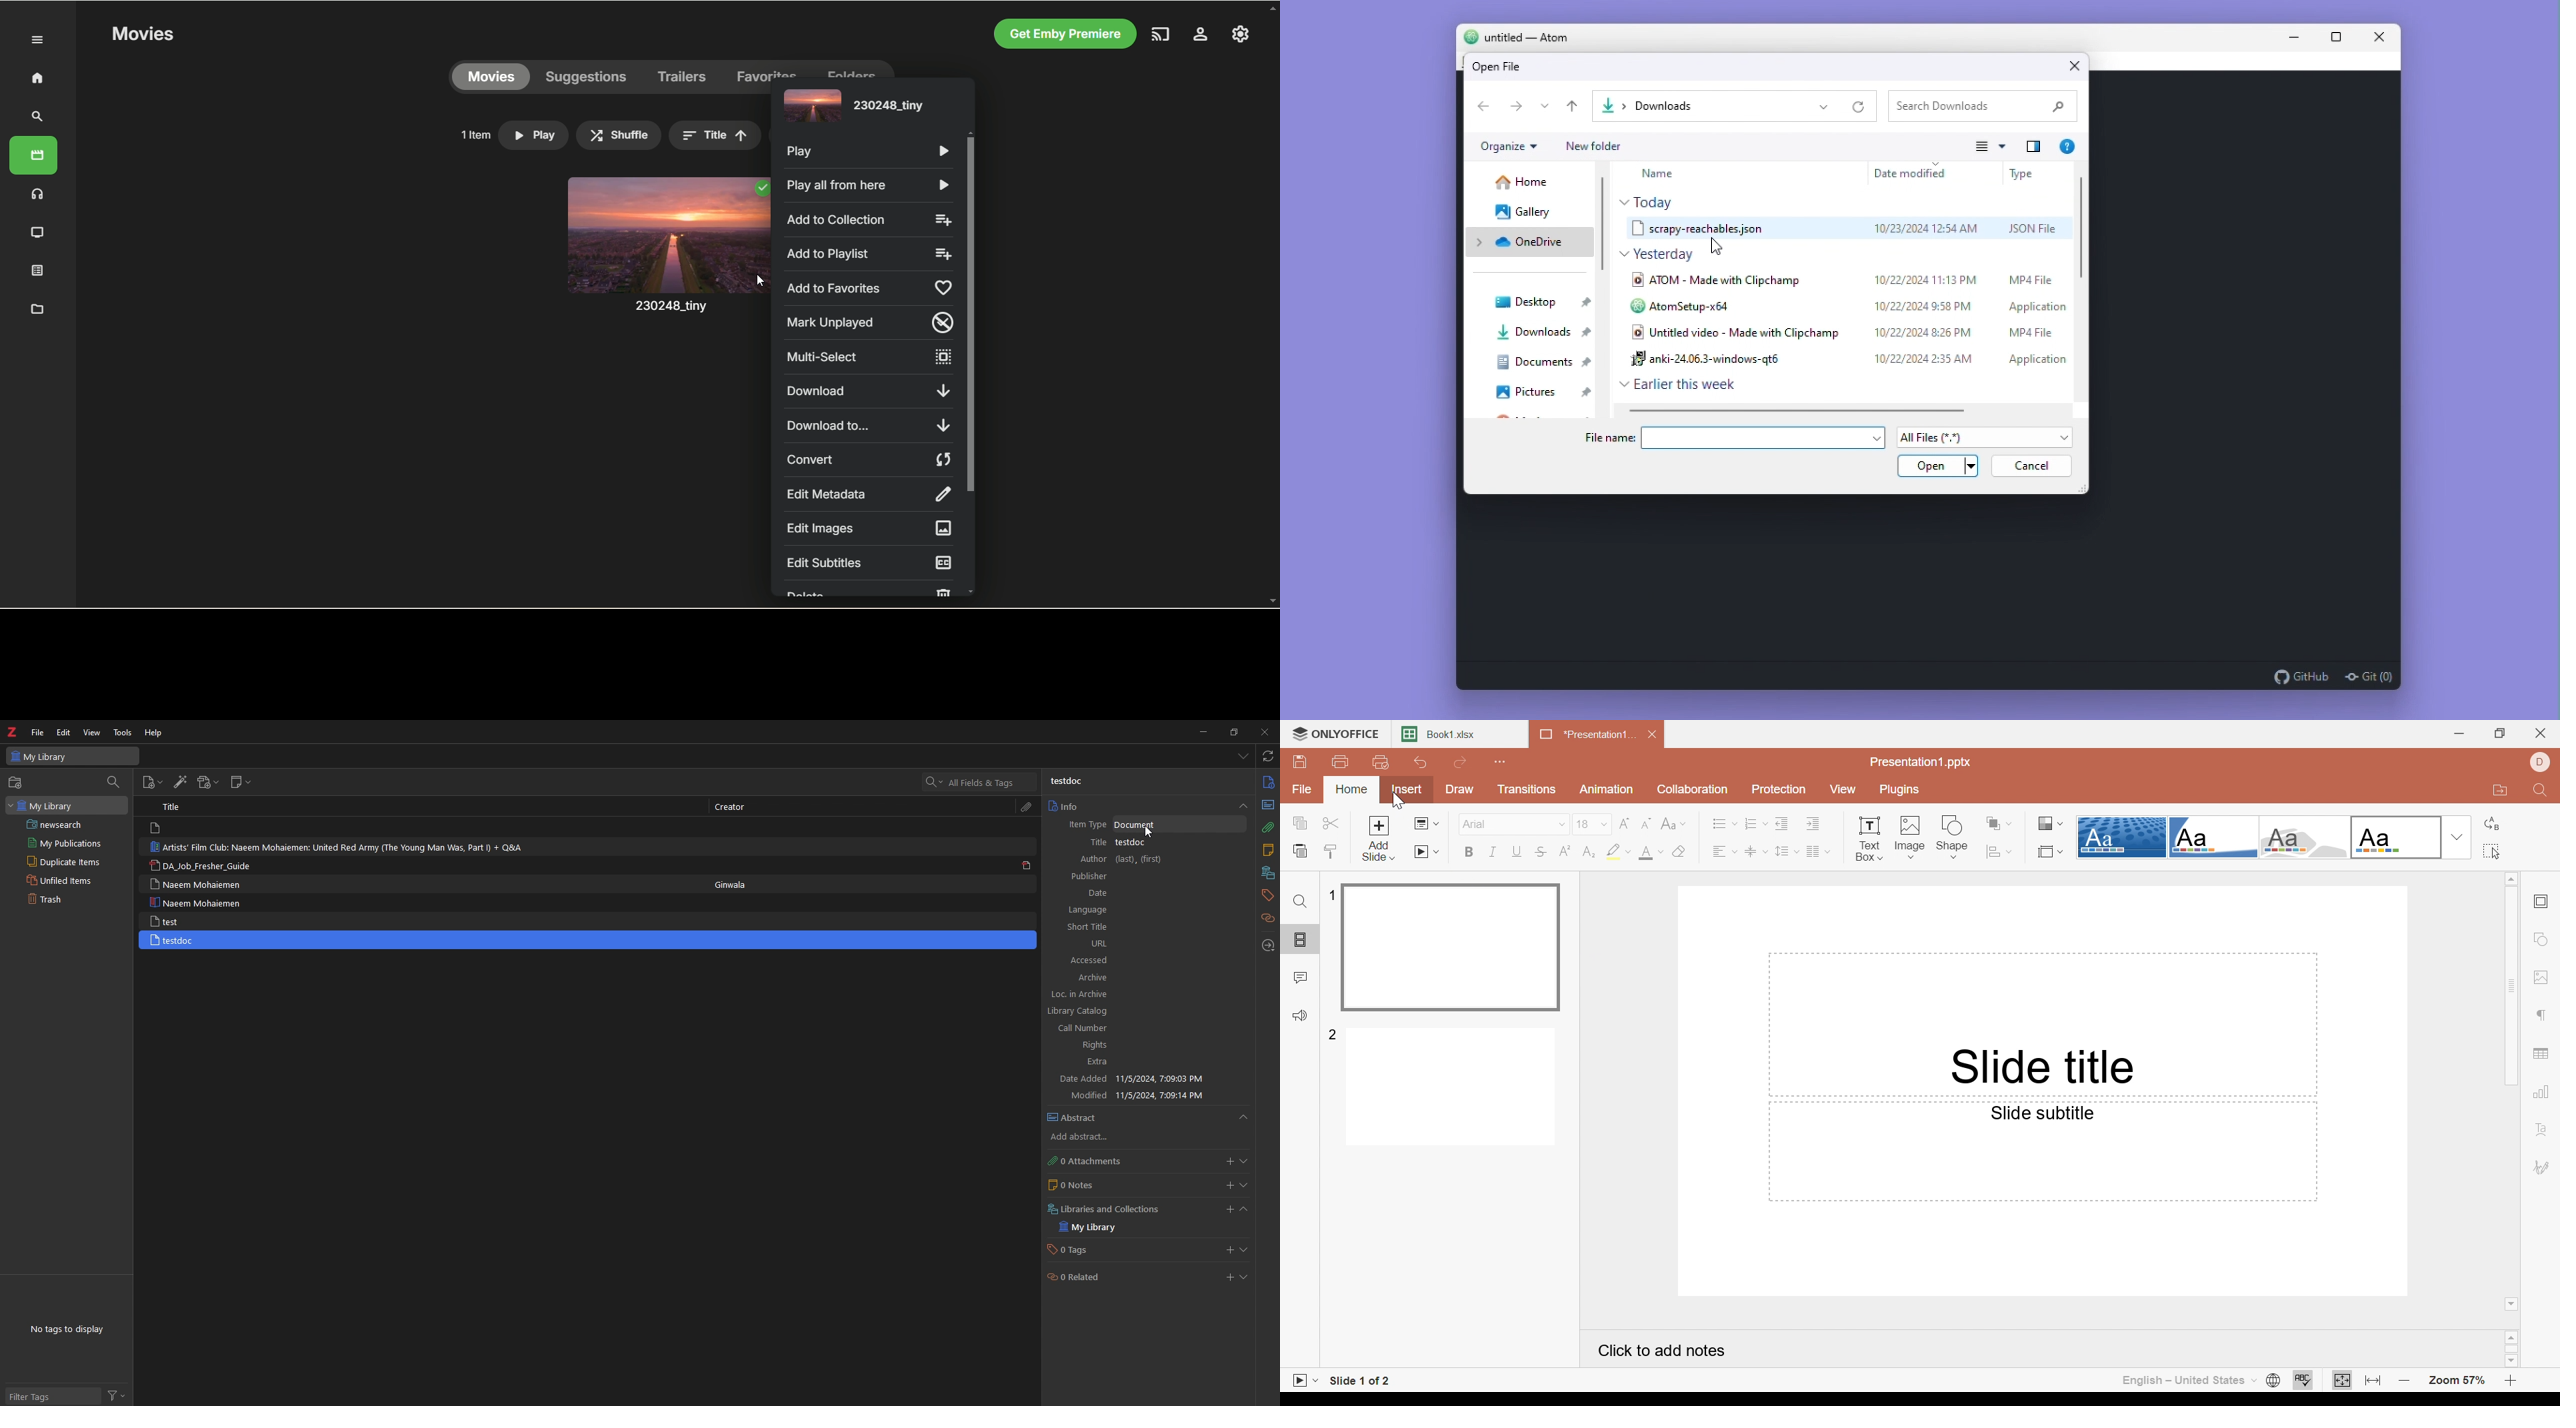  I want to click on 2, so click(1334, 1033).